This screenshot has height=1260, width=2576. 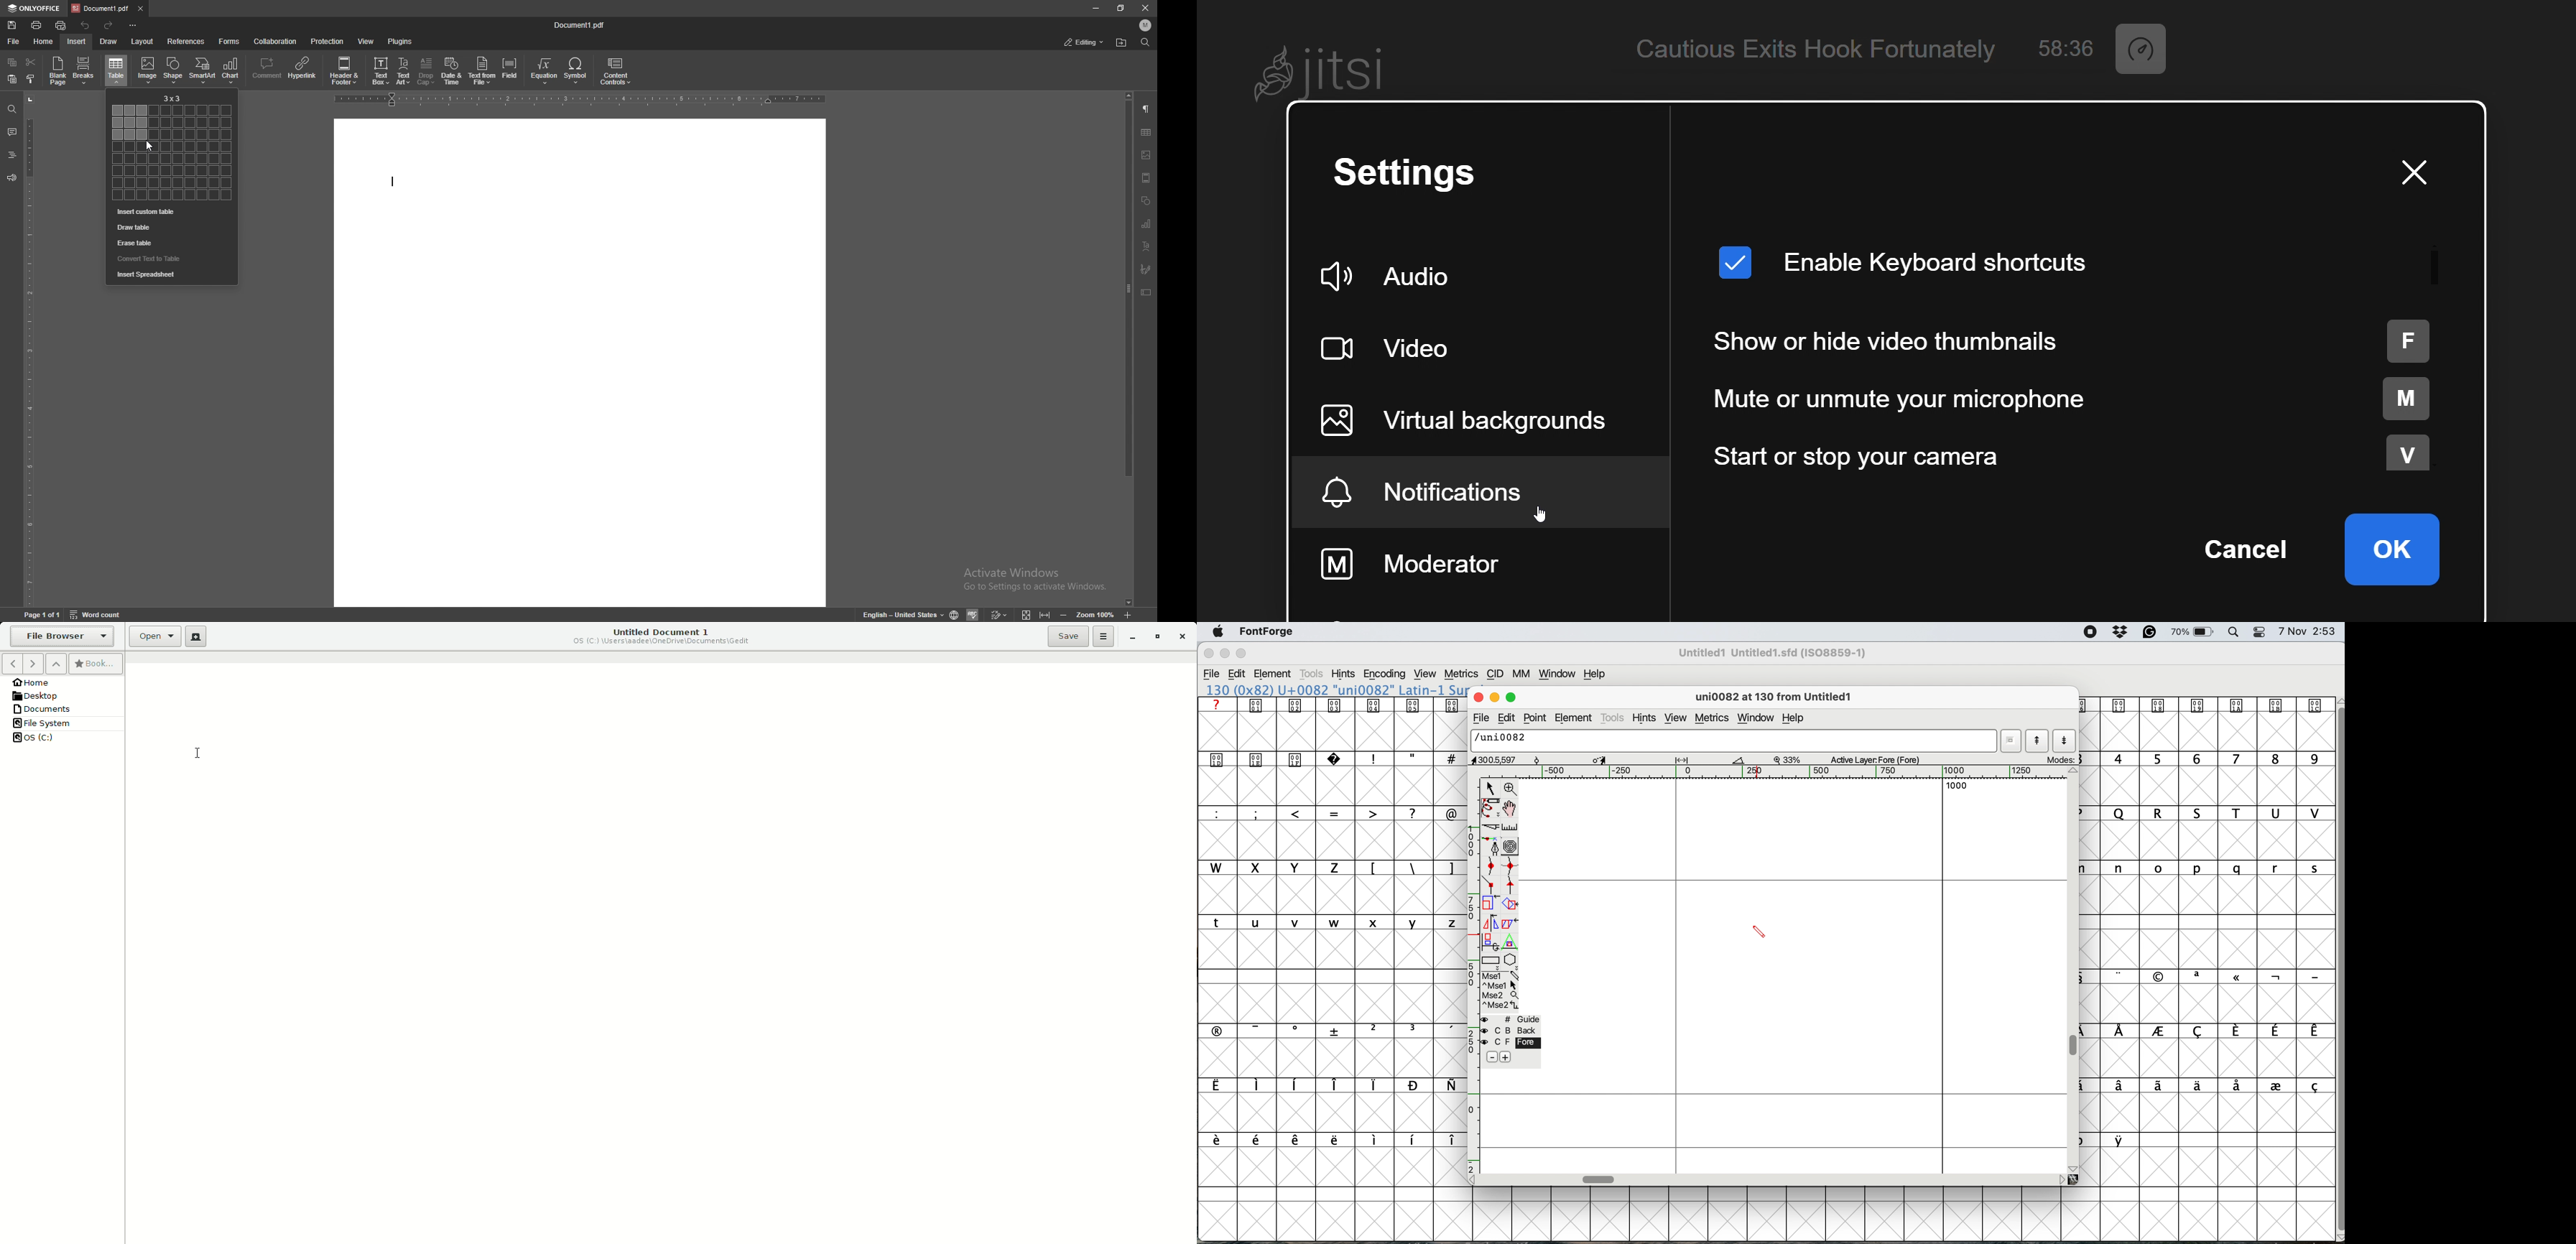 What do you see at coordinates (58, 72) in the screenshot?
I see `blank page` at bounding box center [58, 72].